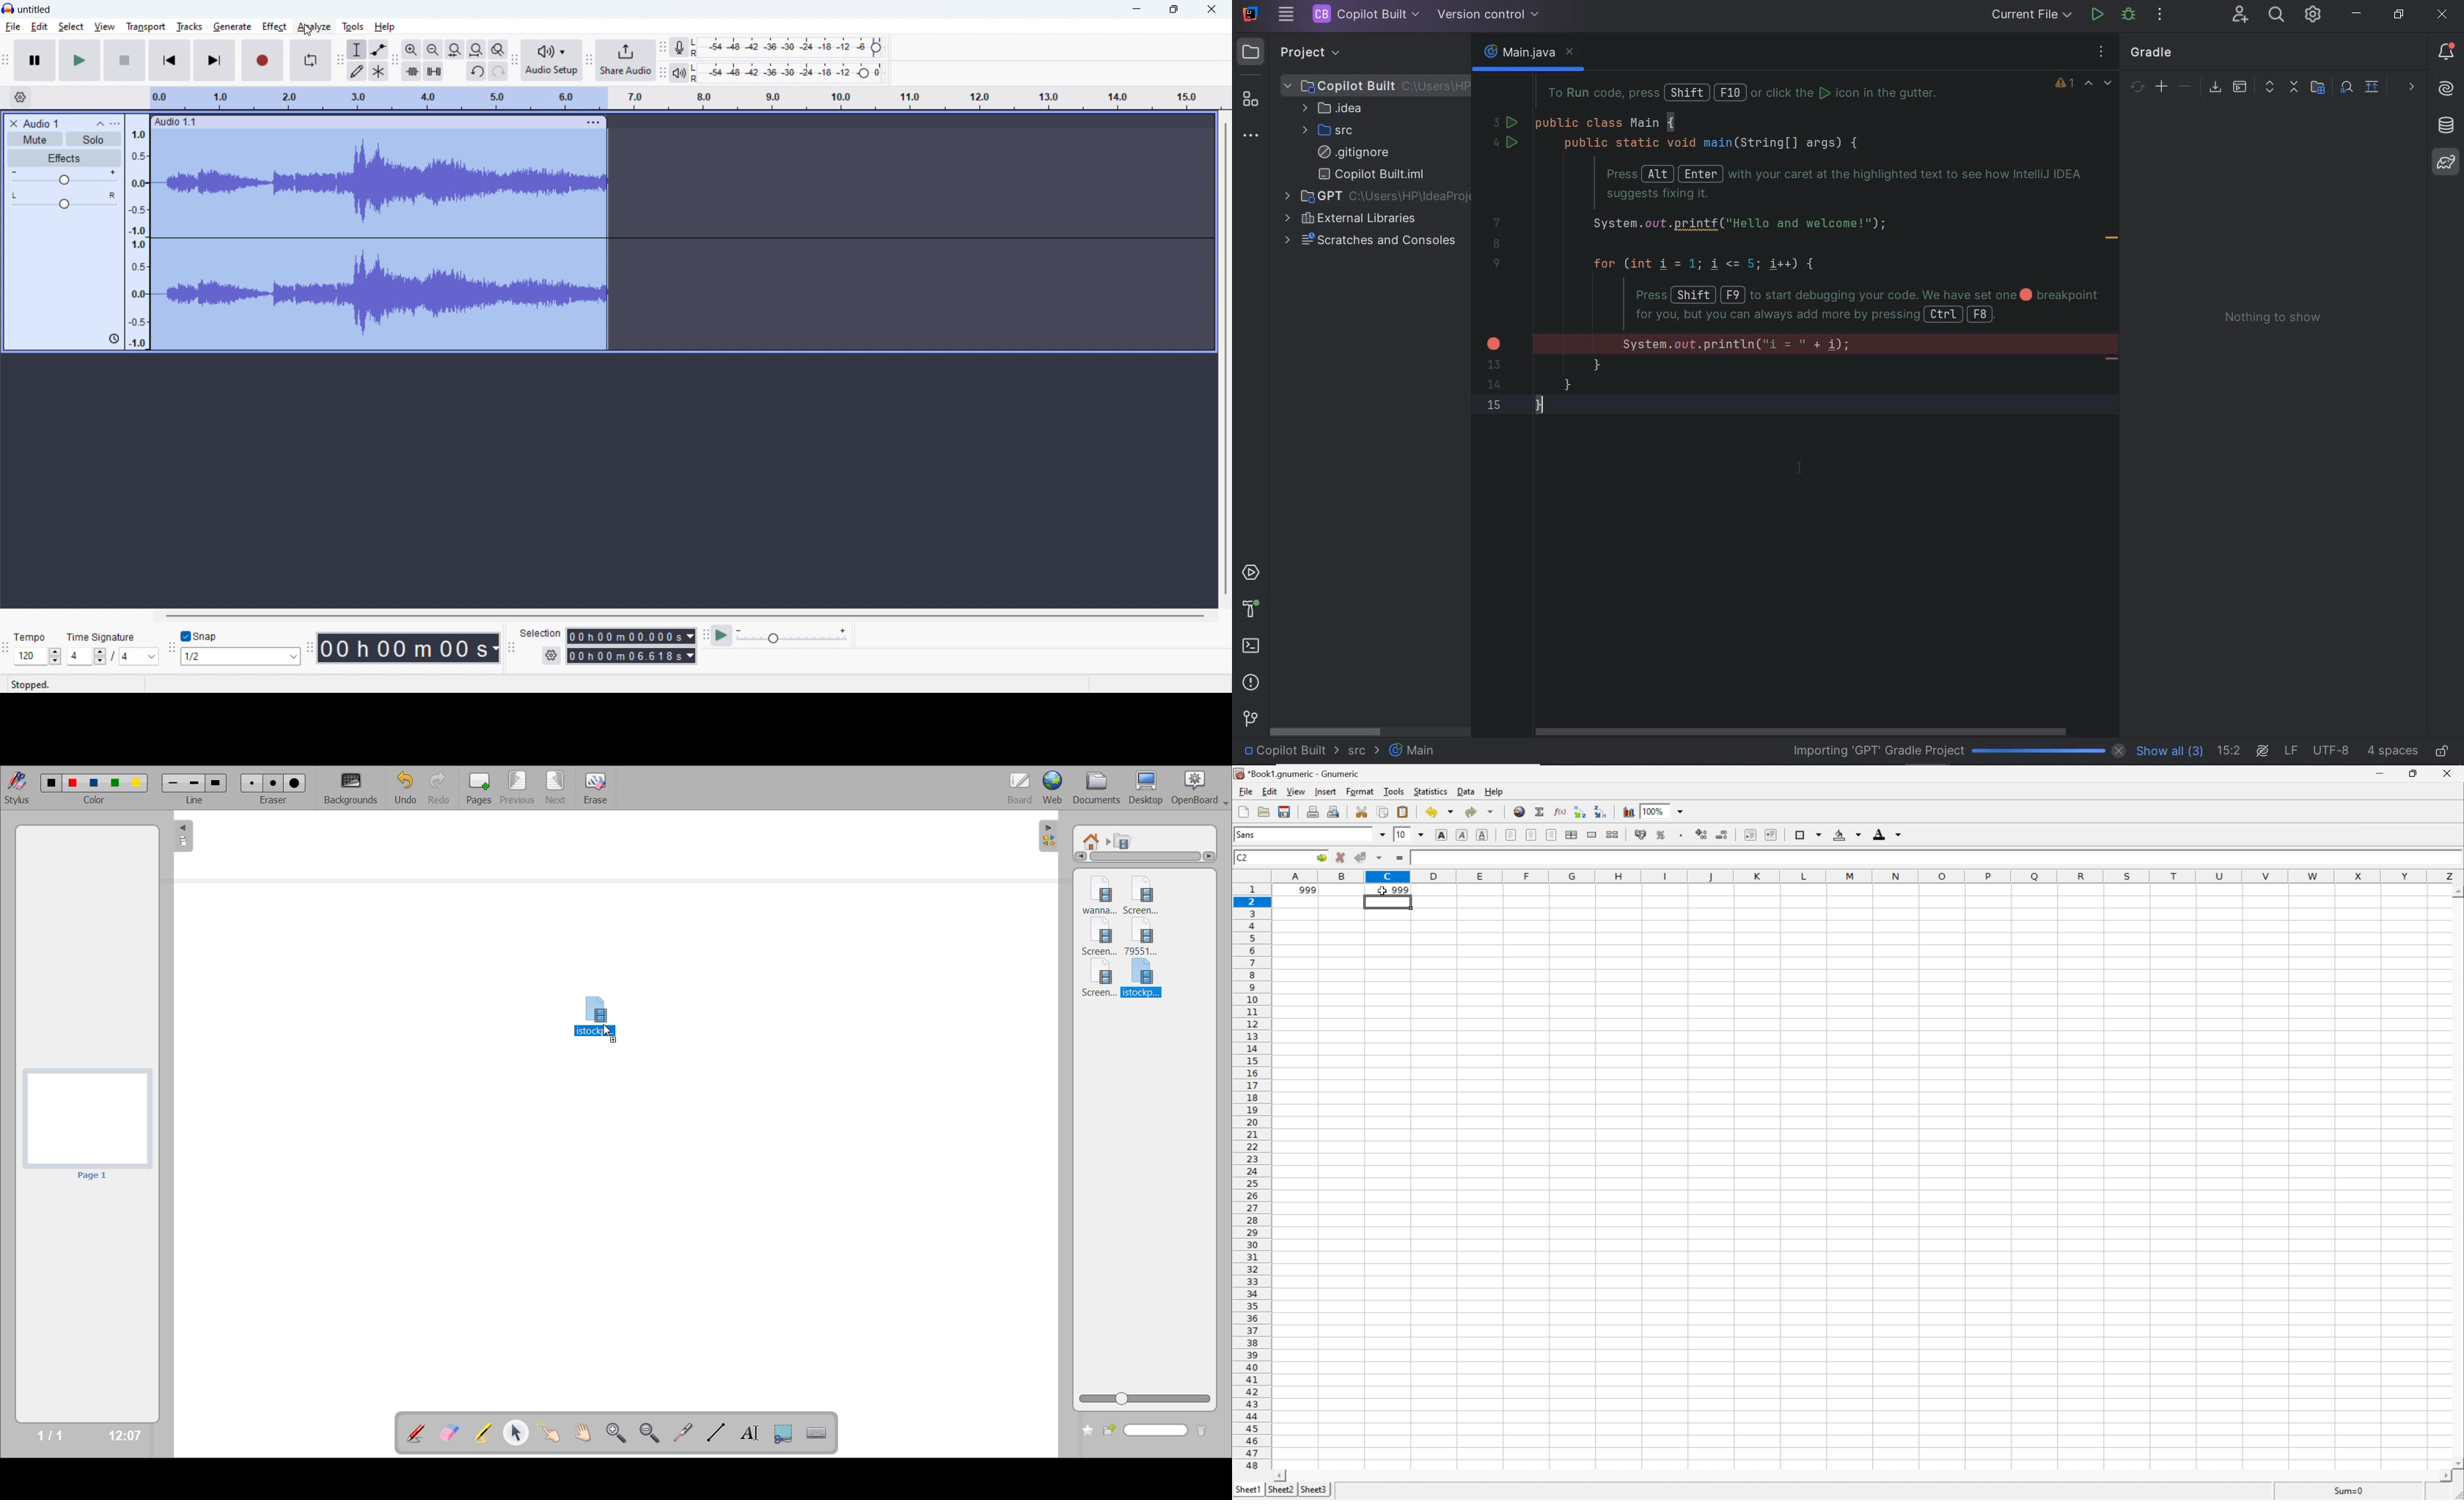 This screenshot has width=2464, height=1512. I want to click on draw tool, so click(357, 71).